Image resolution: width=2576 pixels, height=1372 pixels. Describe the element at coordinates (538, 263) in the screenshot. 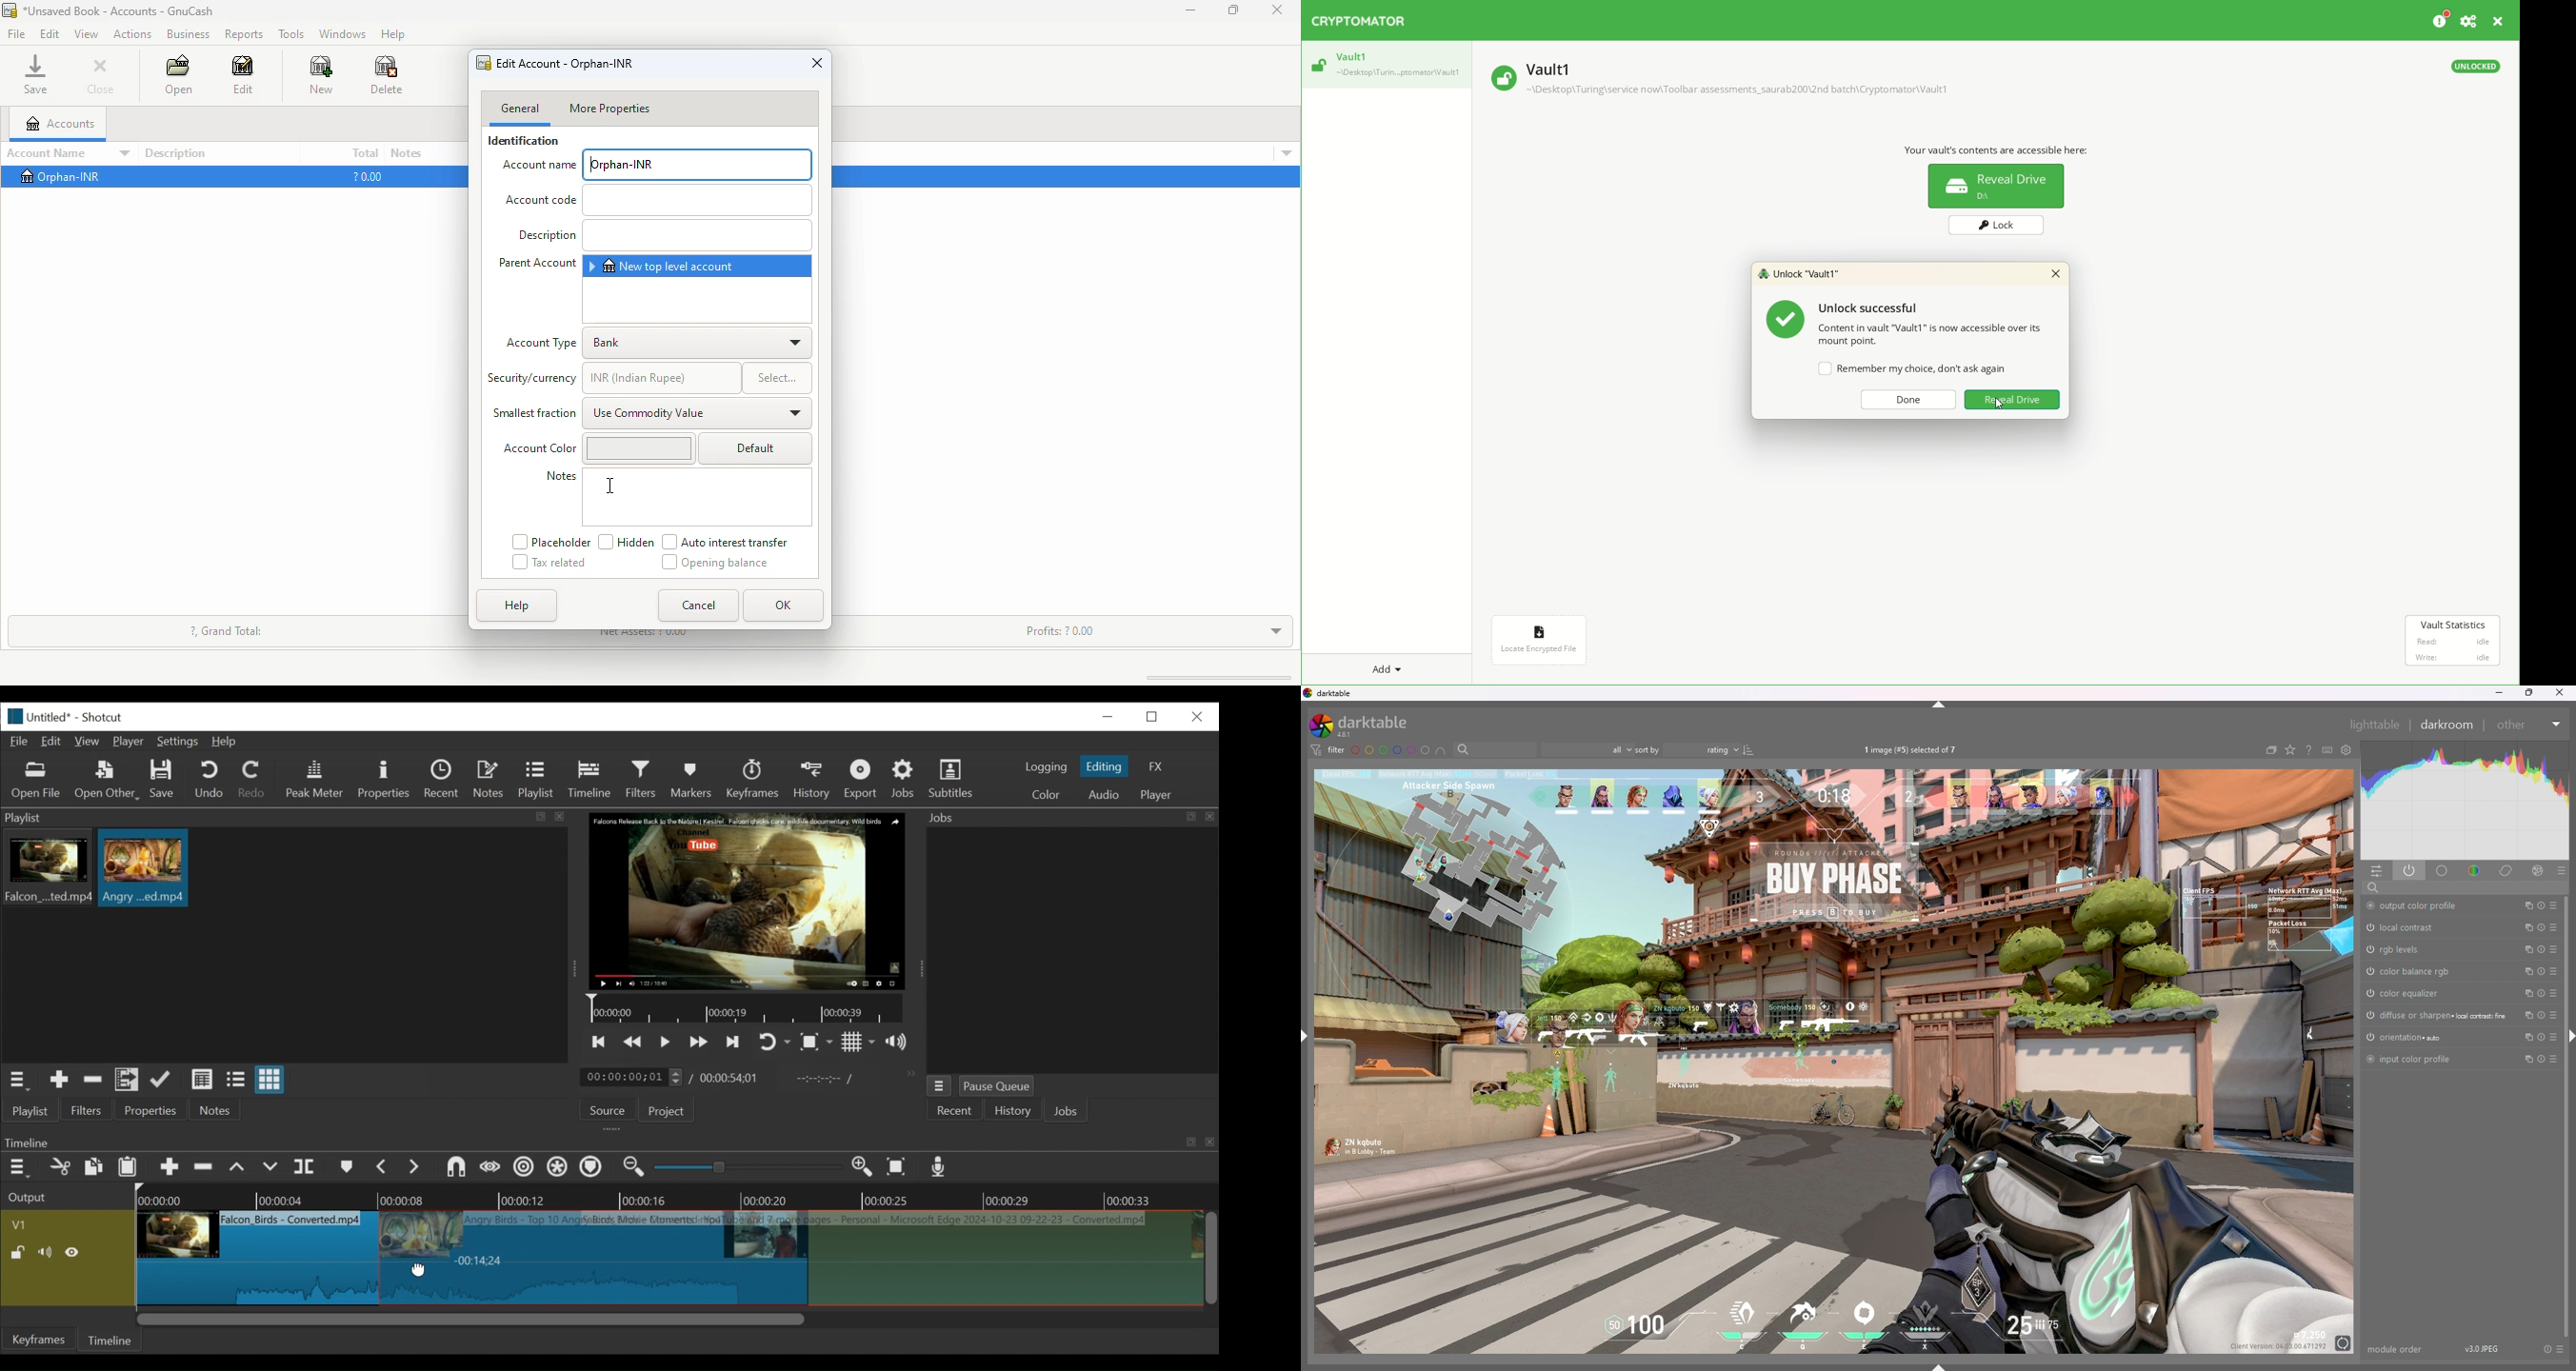

I see `parents account` at that location.